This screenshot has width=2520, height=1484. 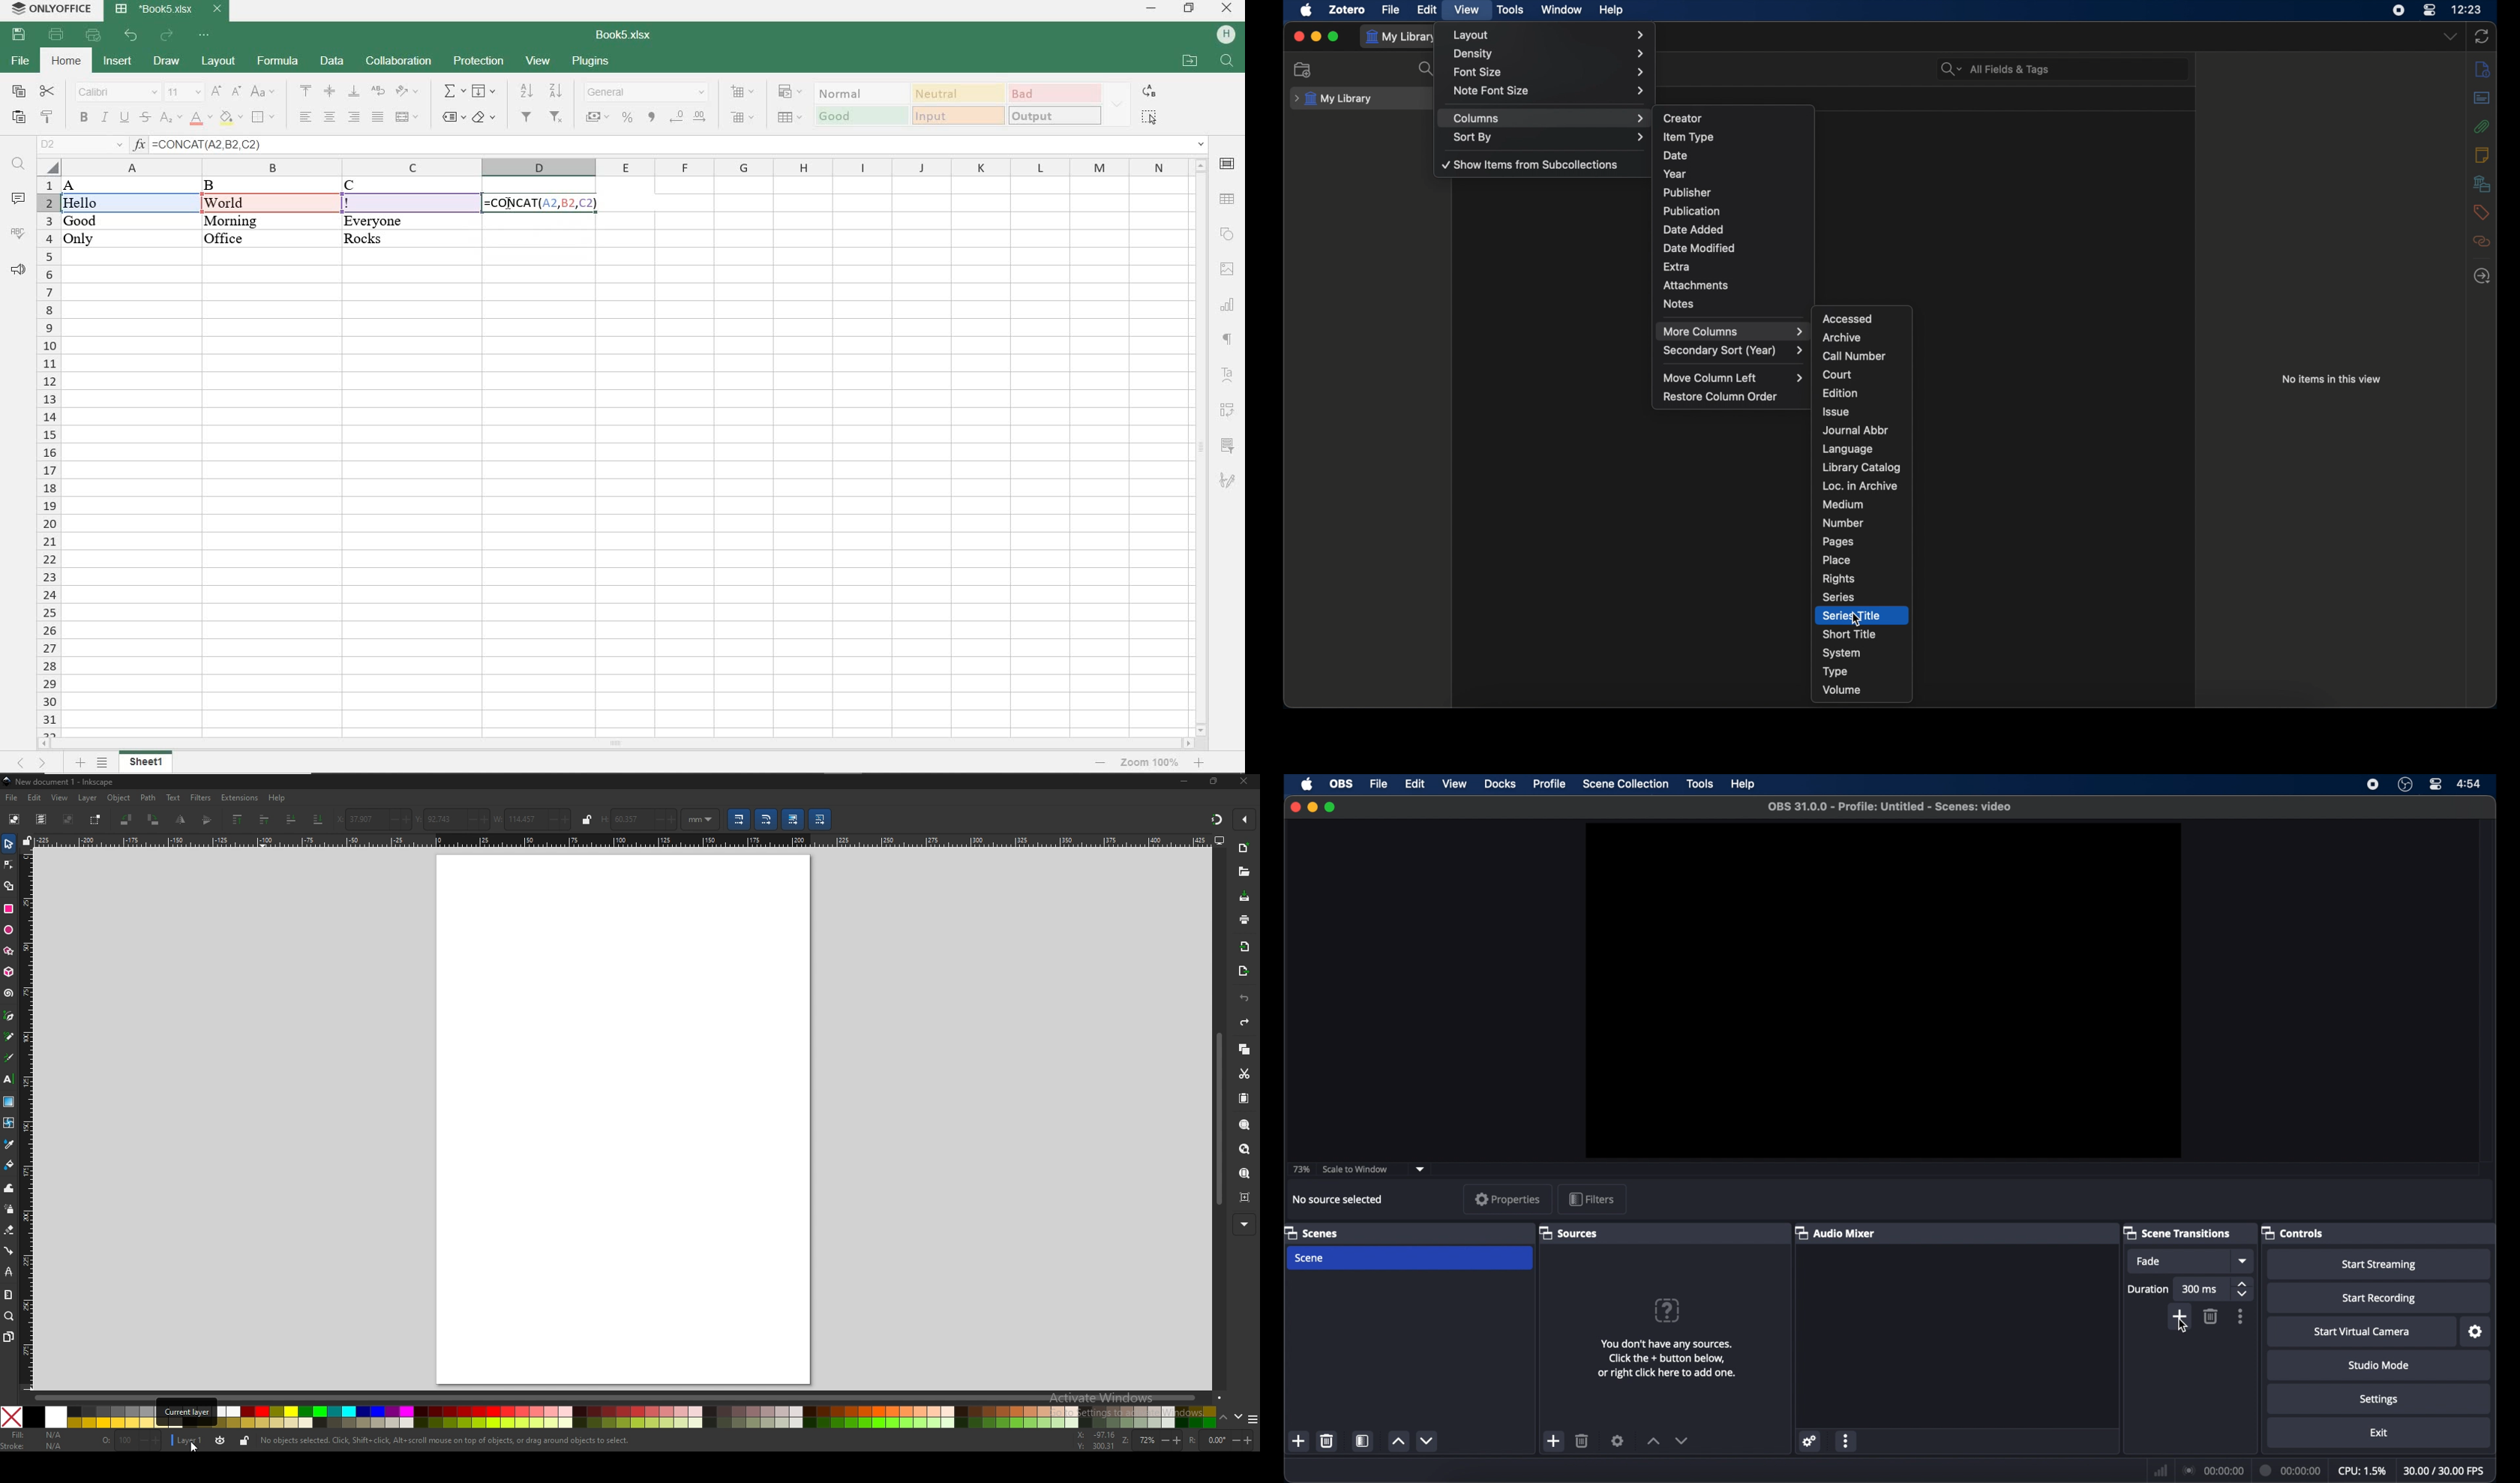 What do you see at coordinates (790, 117) in the screenshot?
I see `FORMAT AS TABLE TEMPLATE` at bounding box center [790, 117].